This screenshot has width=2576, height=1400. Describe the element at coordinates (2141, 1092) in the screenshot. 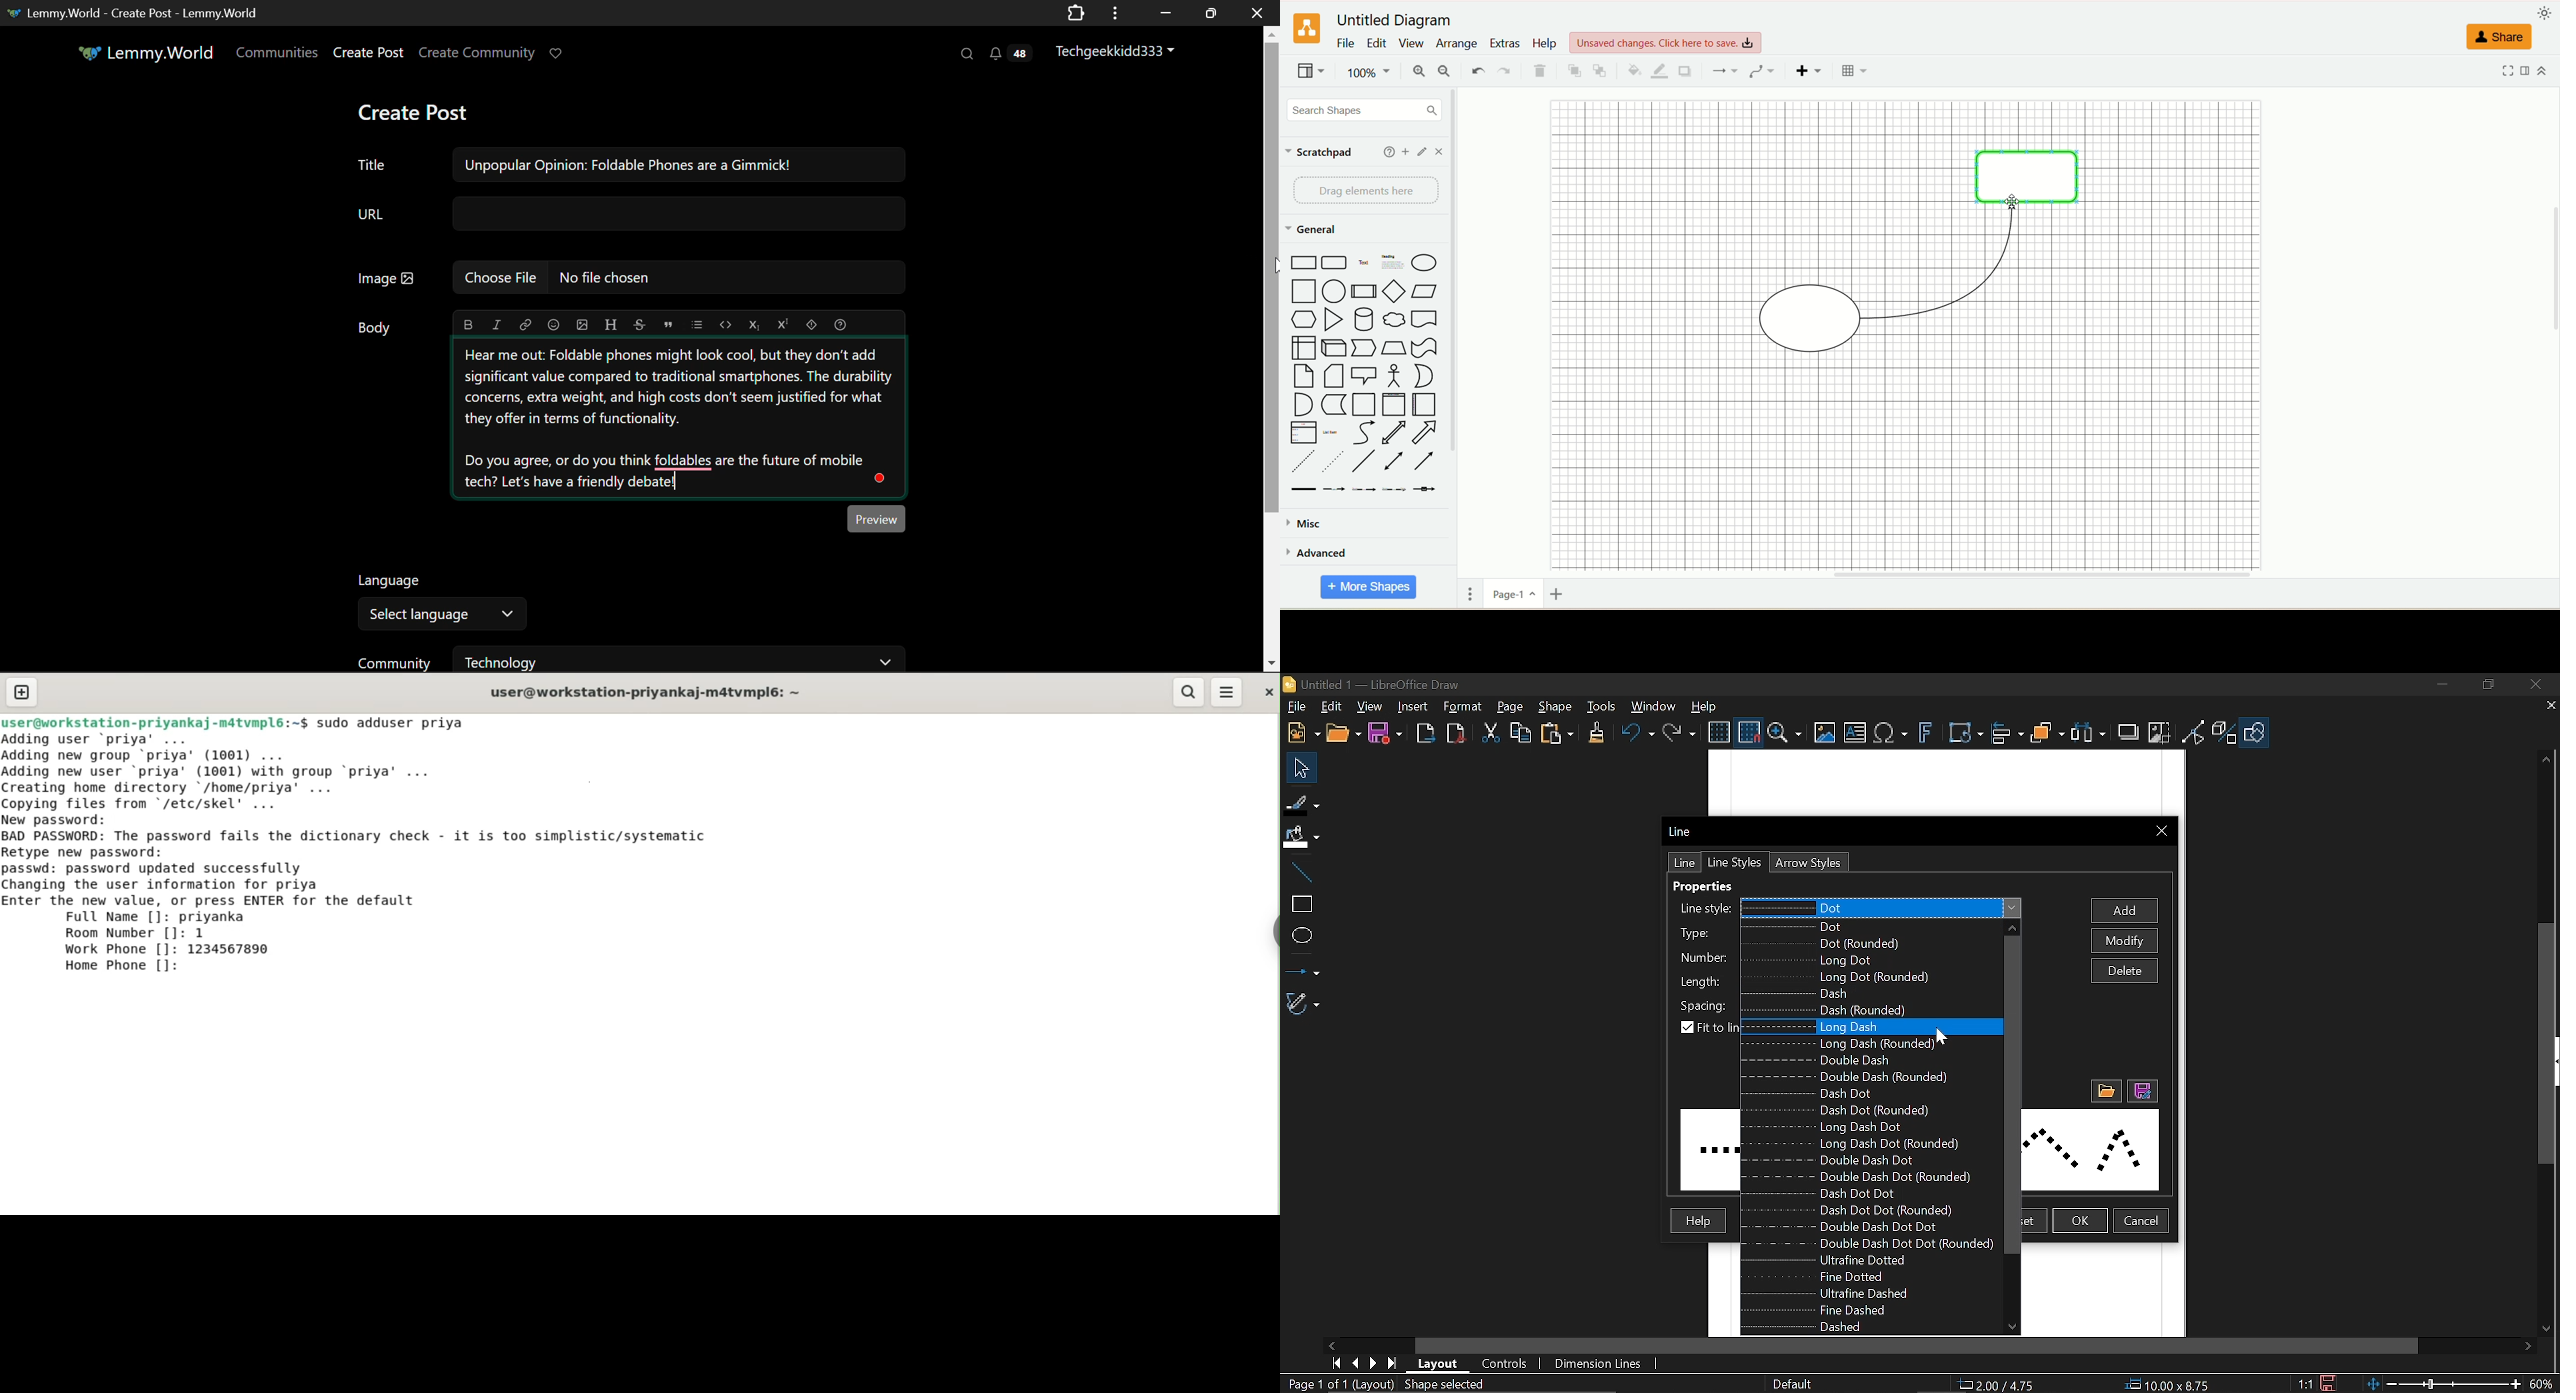

I see `Save` at that location.